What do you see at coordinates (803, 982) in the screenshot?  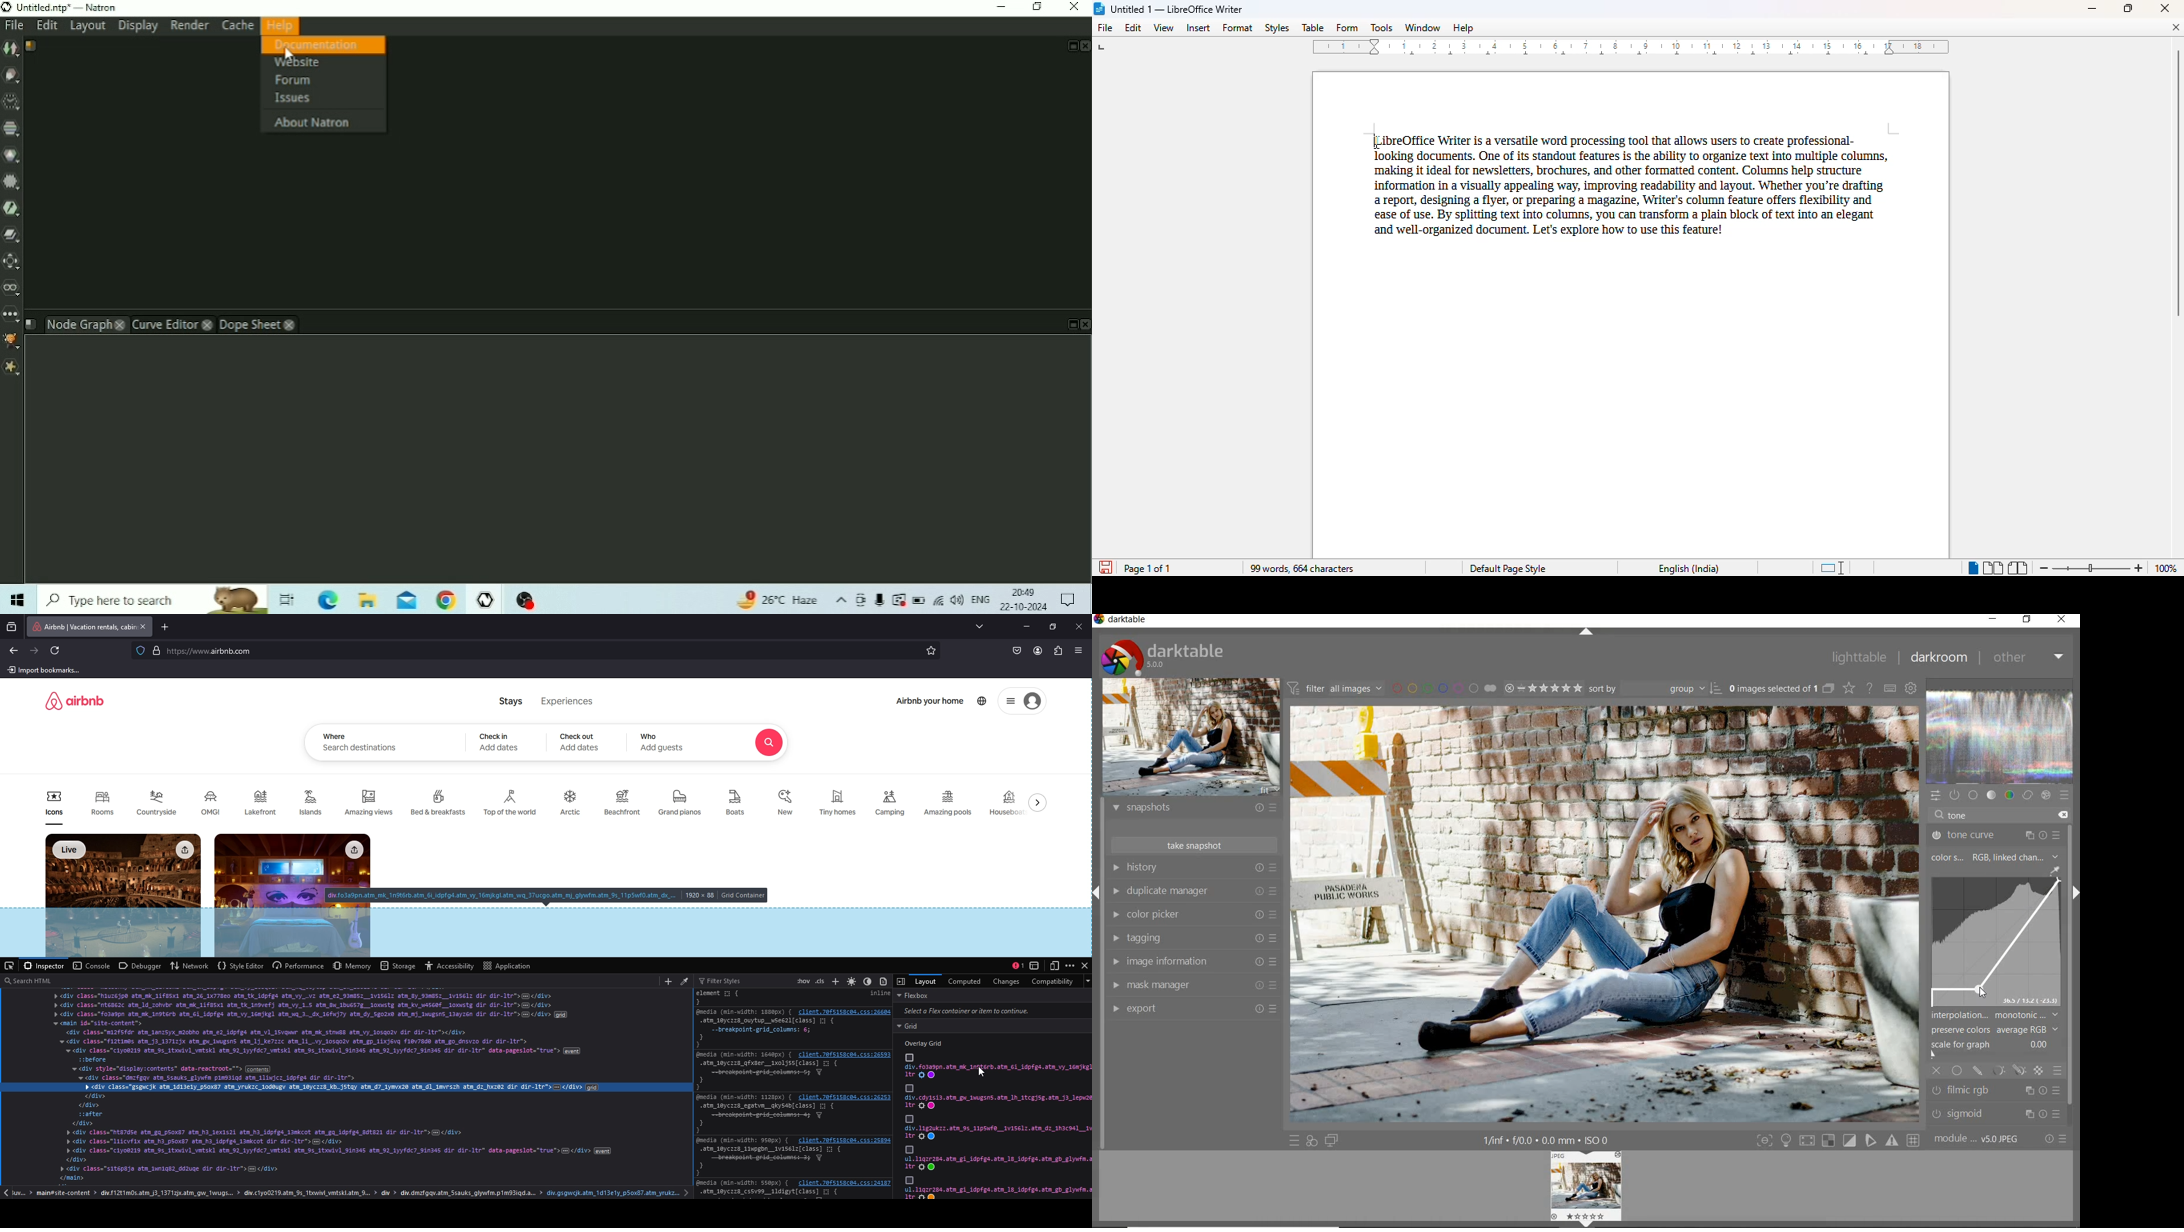 I see `toggle pseudo classes` at bounding box center [803, 982].